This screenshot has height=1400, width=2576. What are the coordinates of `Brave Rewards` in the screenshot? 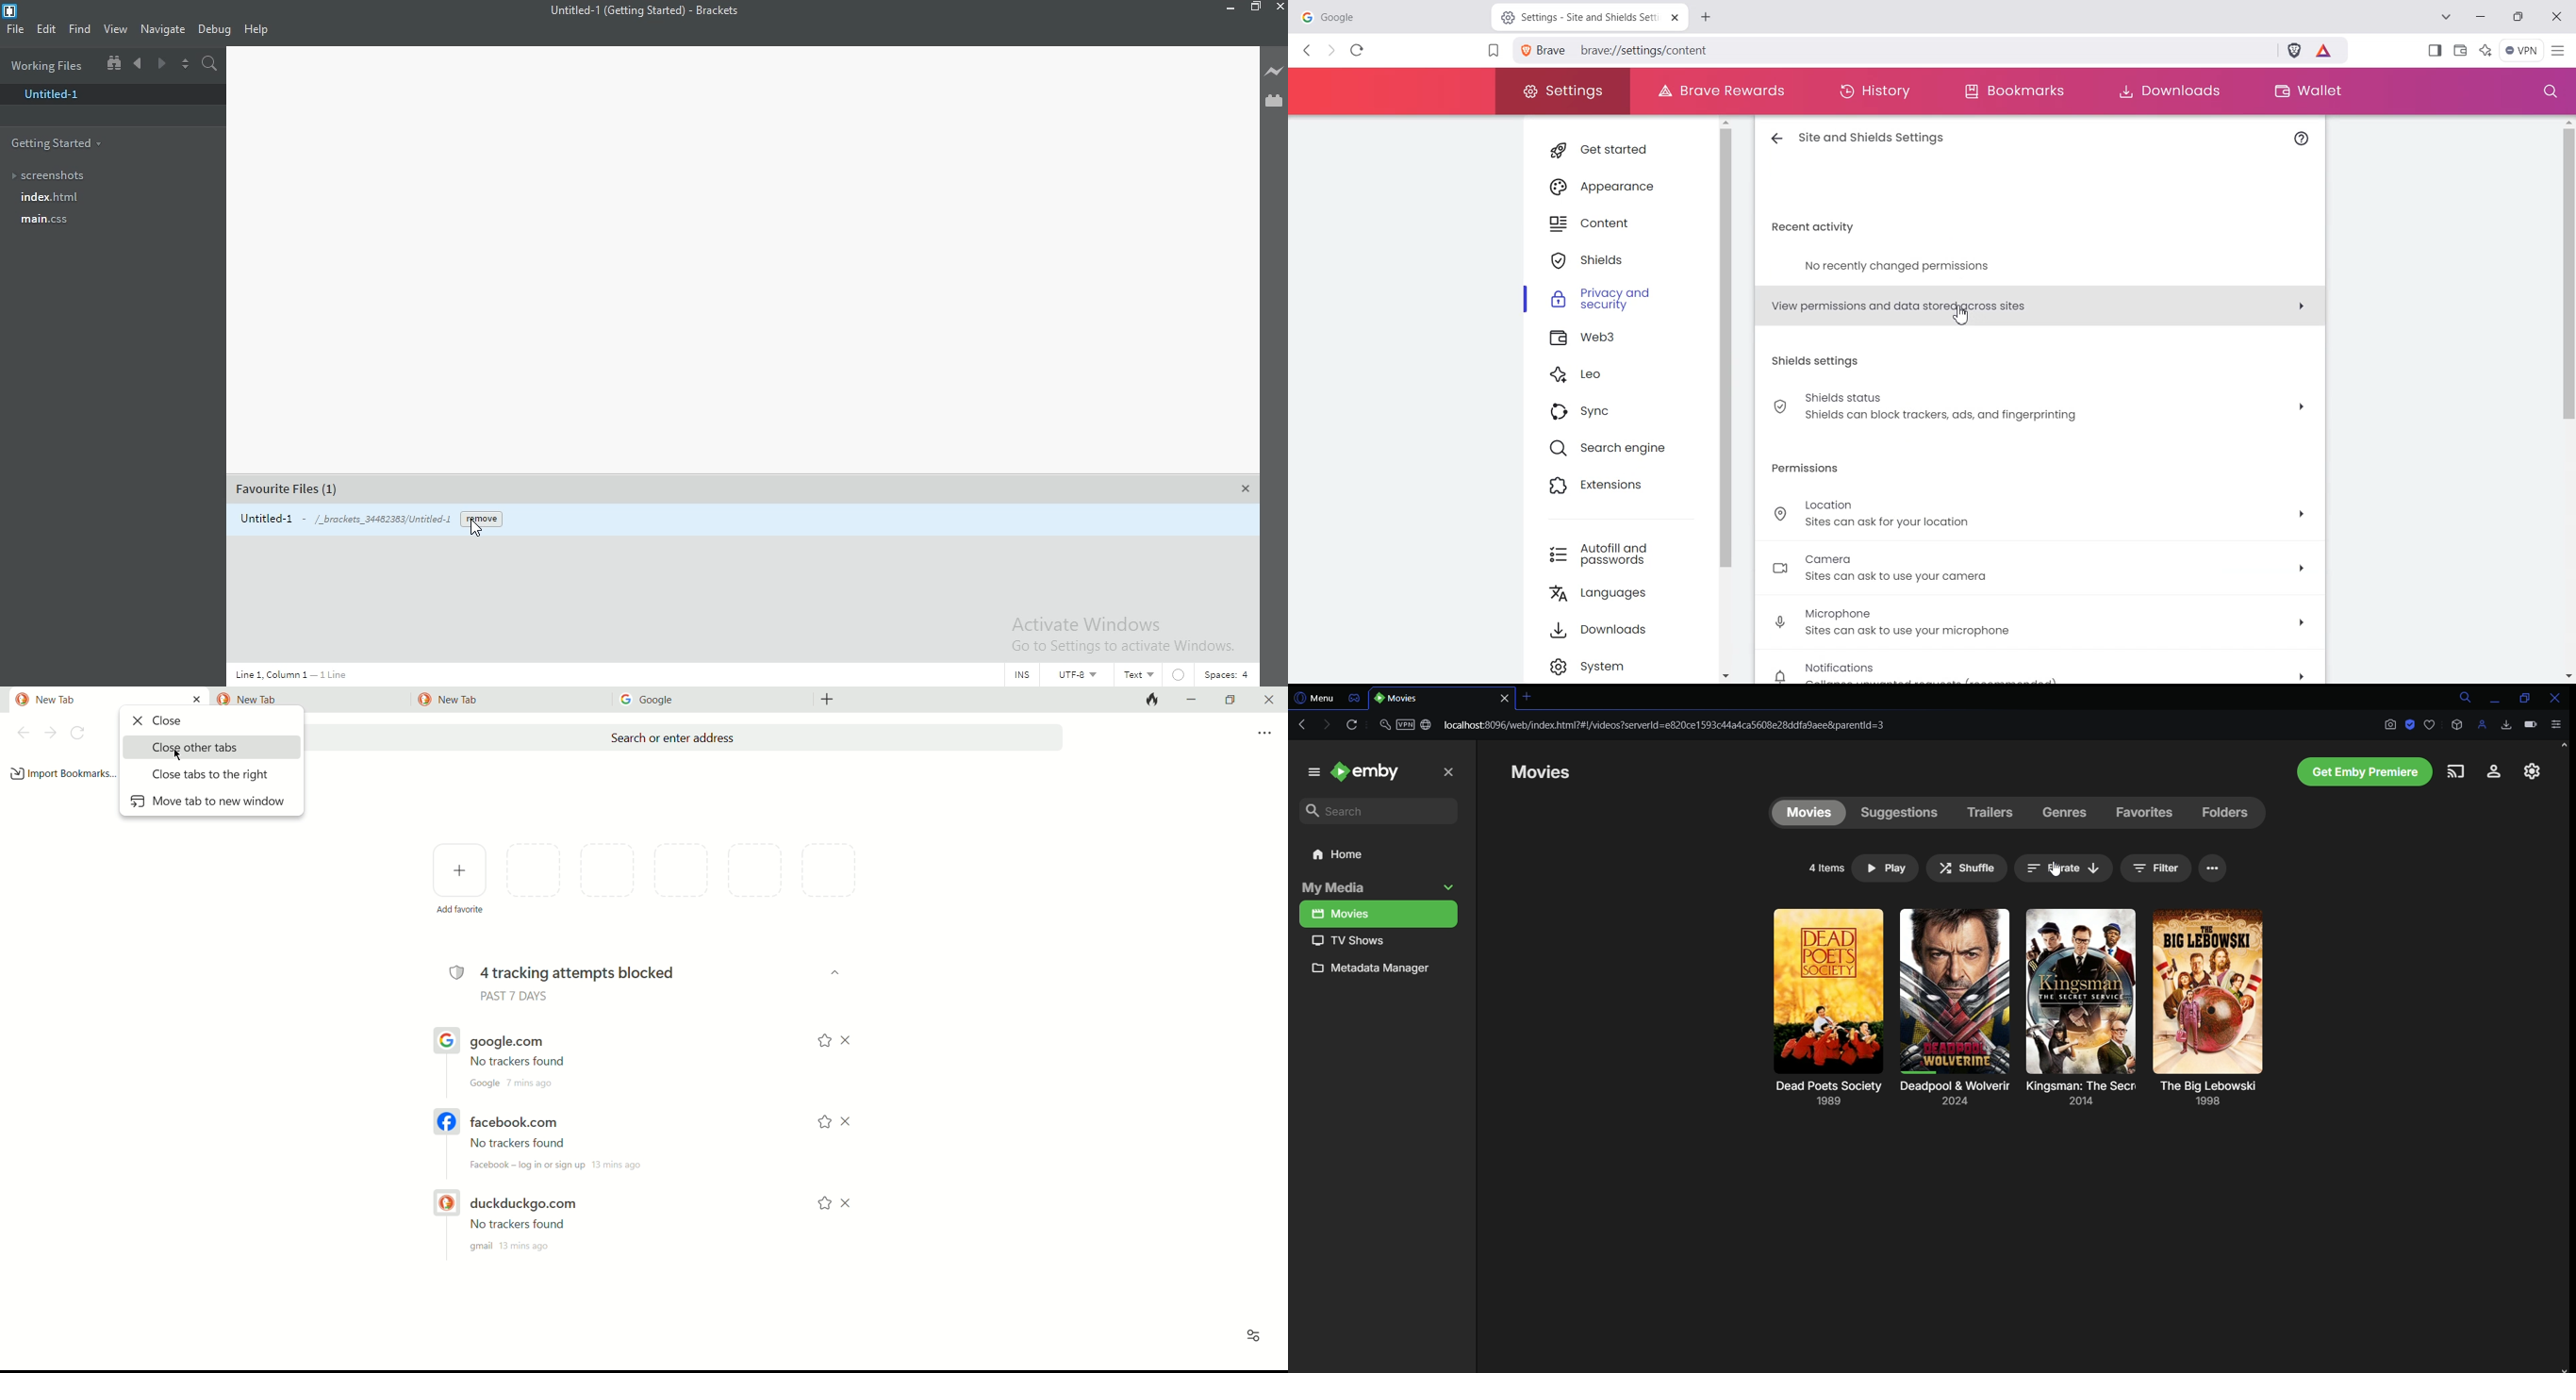 It's located at (1717, 91).